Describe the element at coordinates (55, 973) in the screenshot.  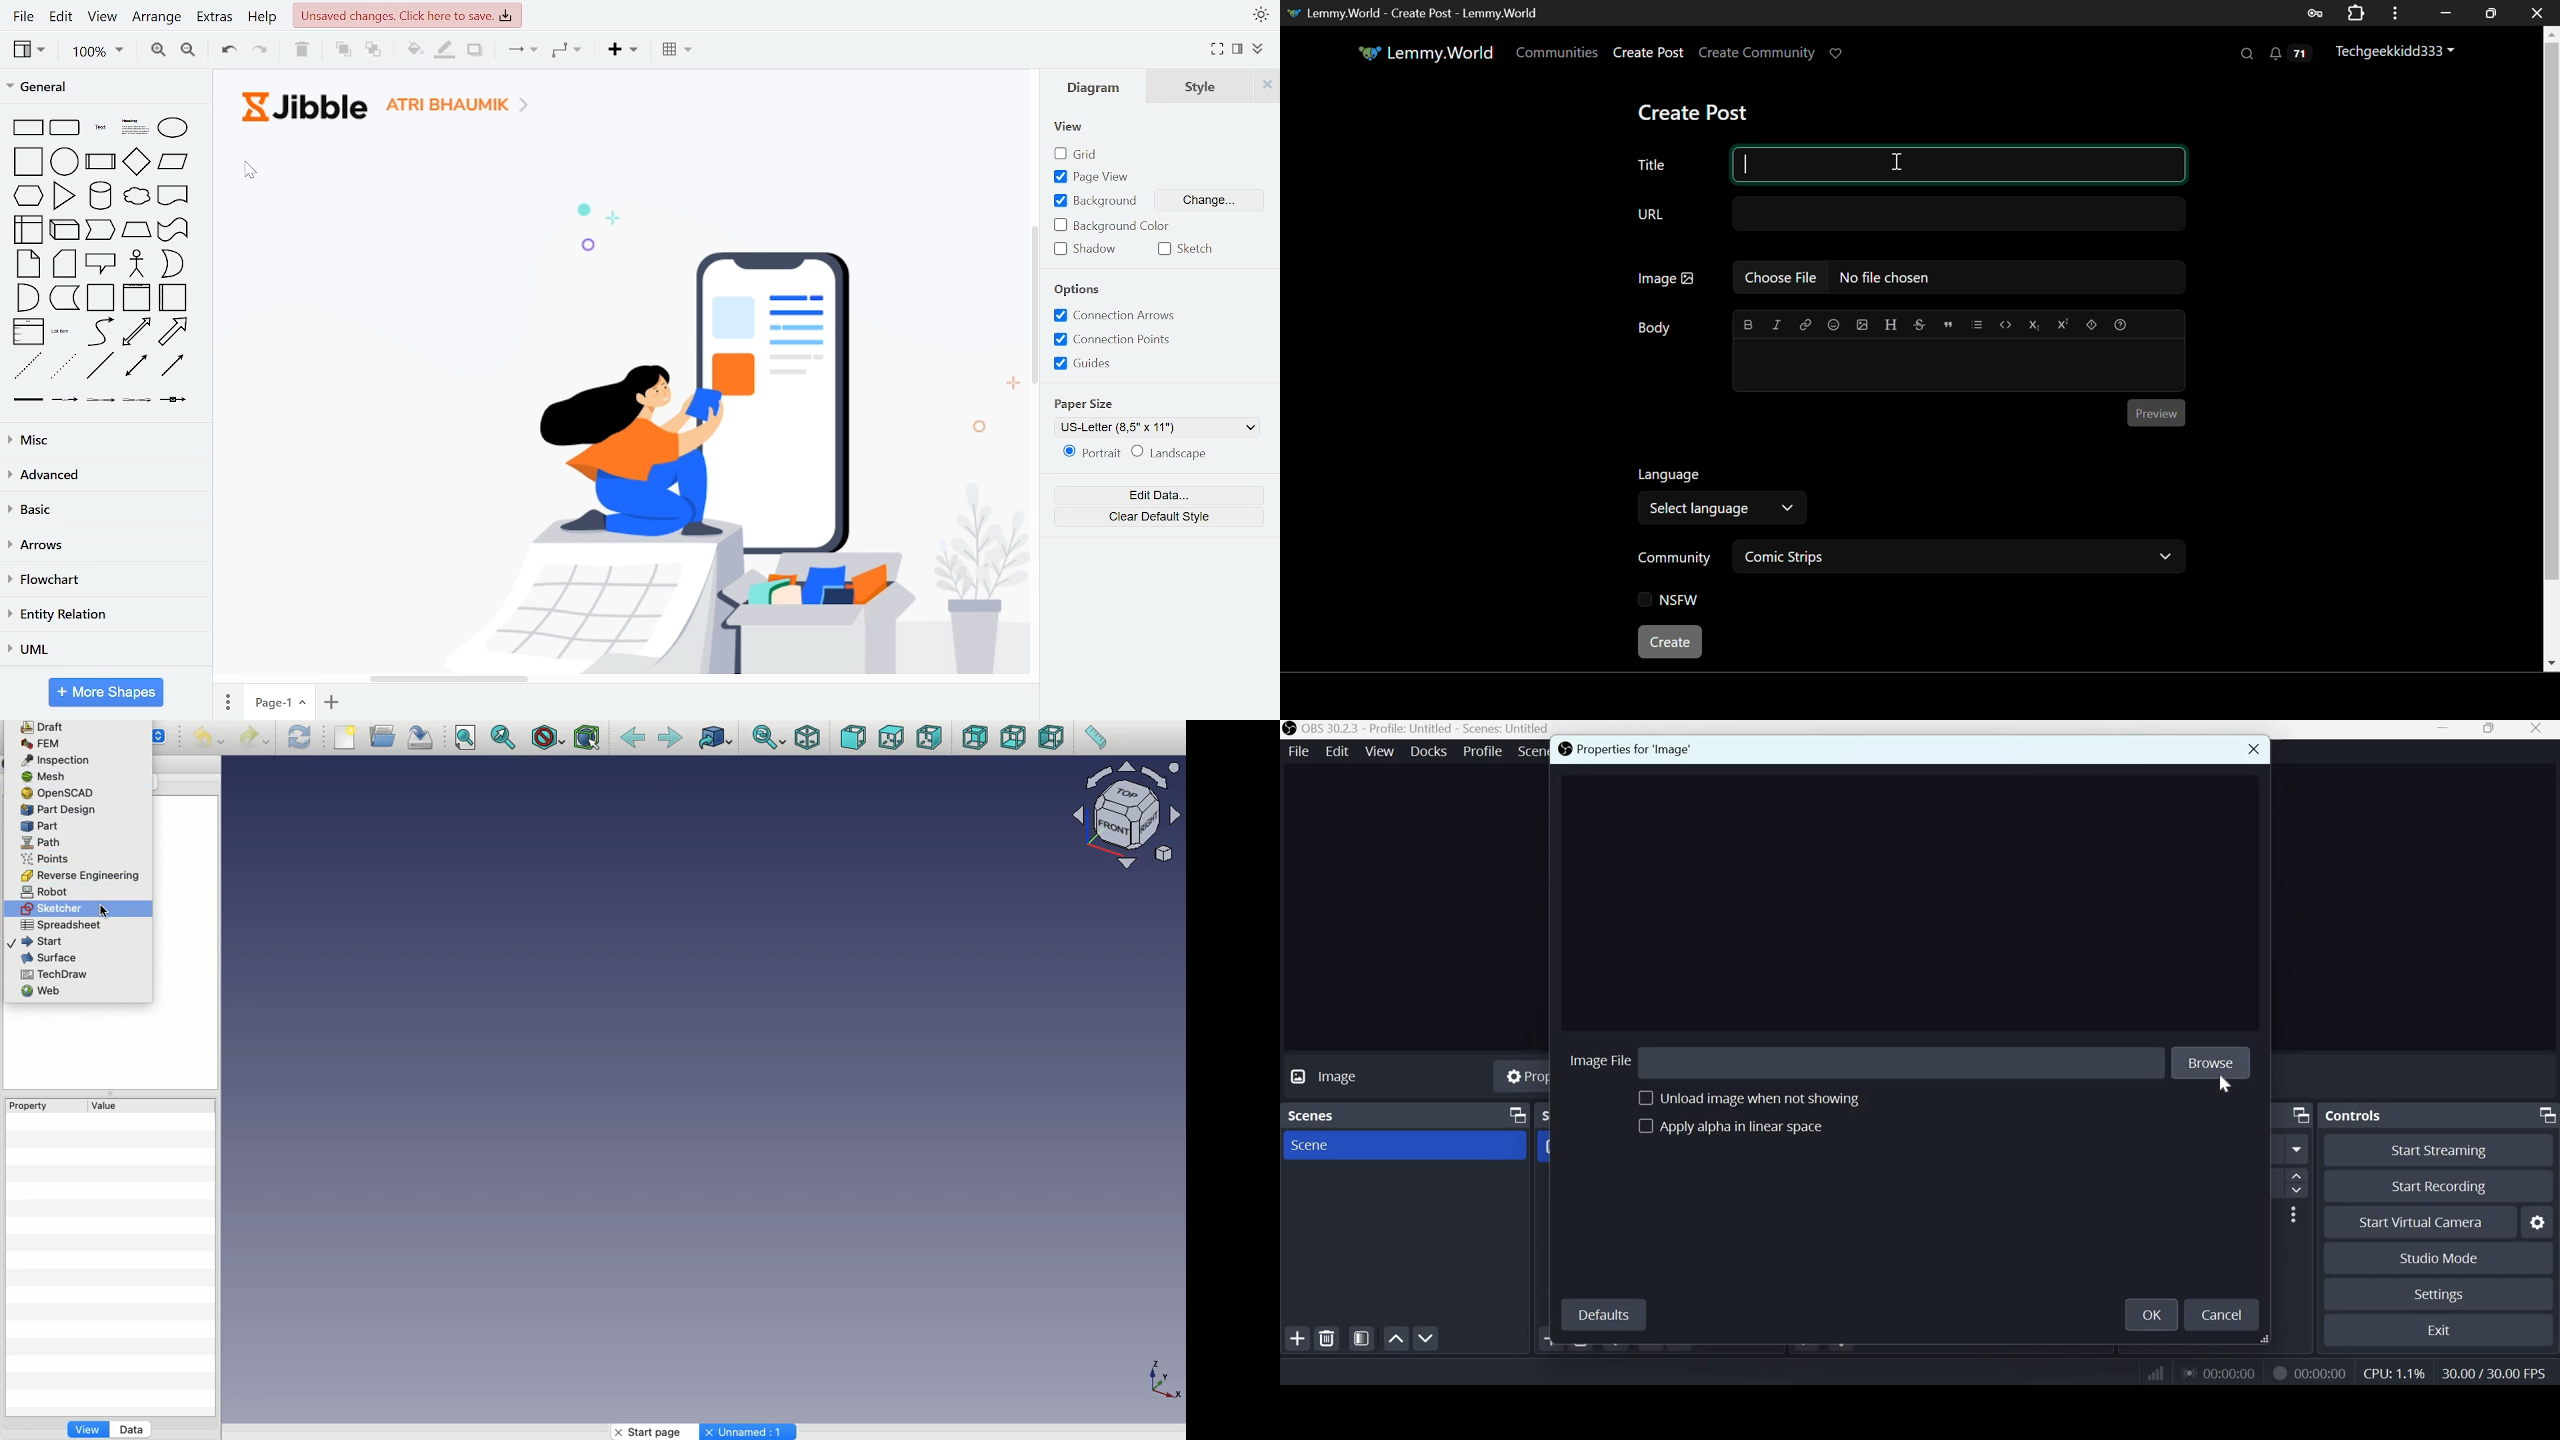
I see `TechDraw` at that location.